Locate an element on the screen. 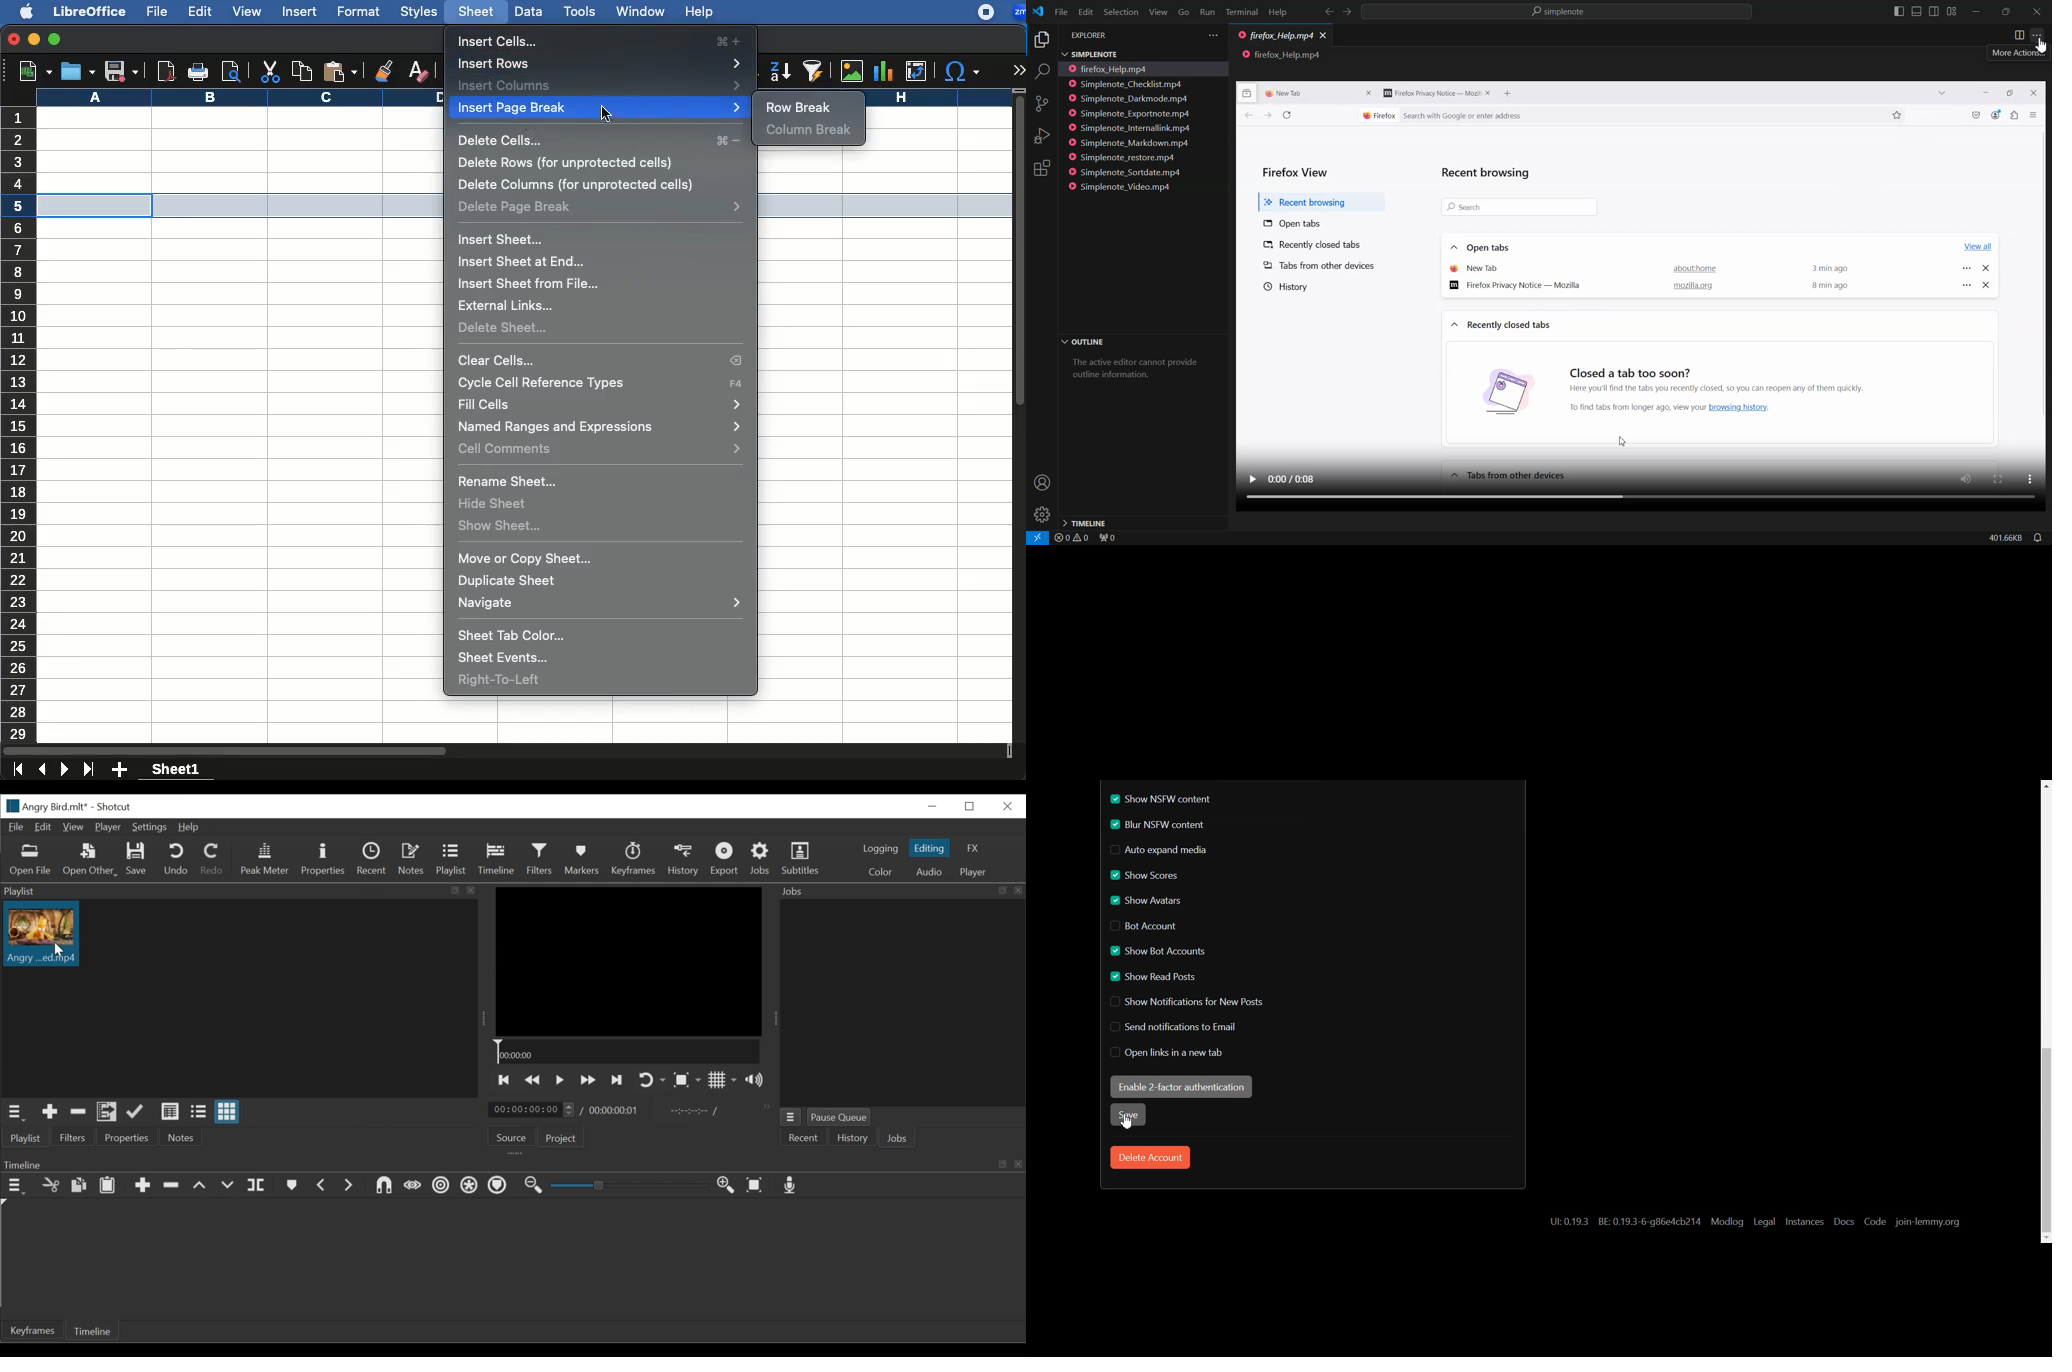 The image size is (2072, 1372). right to left is located at coordinates (500, 681).